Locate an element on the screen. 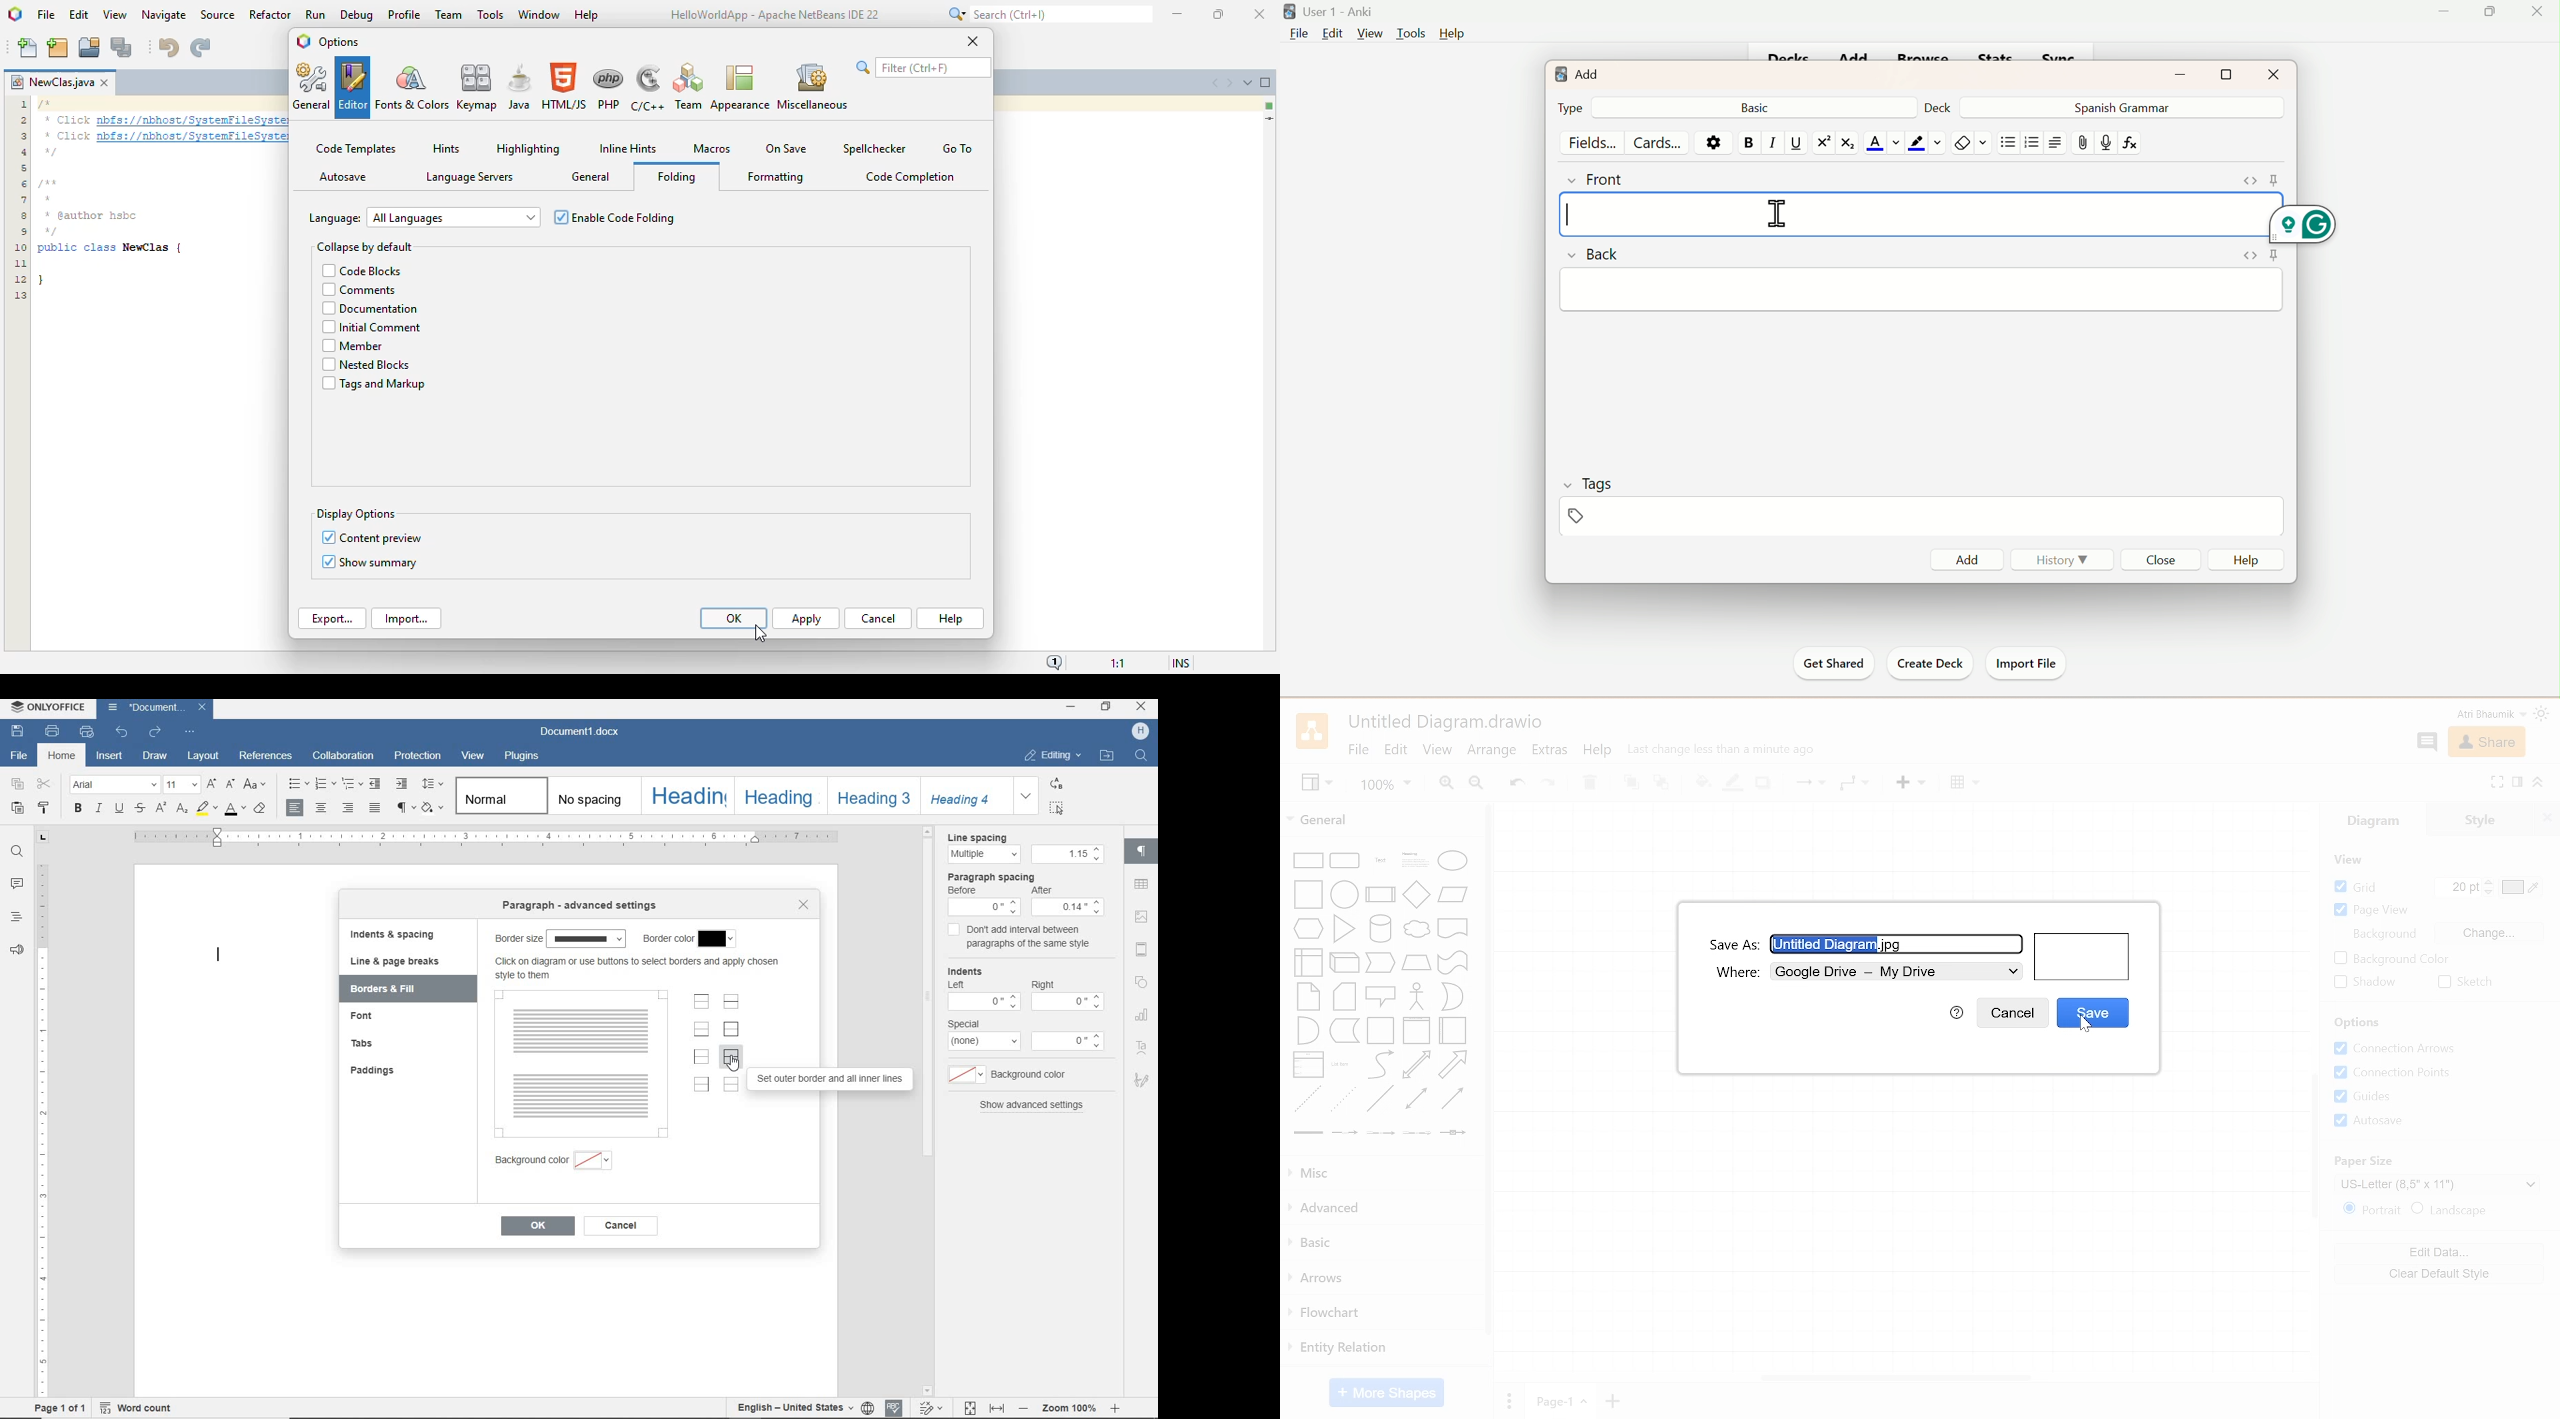 The height and width of the screenshot is (1428, 2576). nonprinting characters is located at coordinates (405, 809).